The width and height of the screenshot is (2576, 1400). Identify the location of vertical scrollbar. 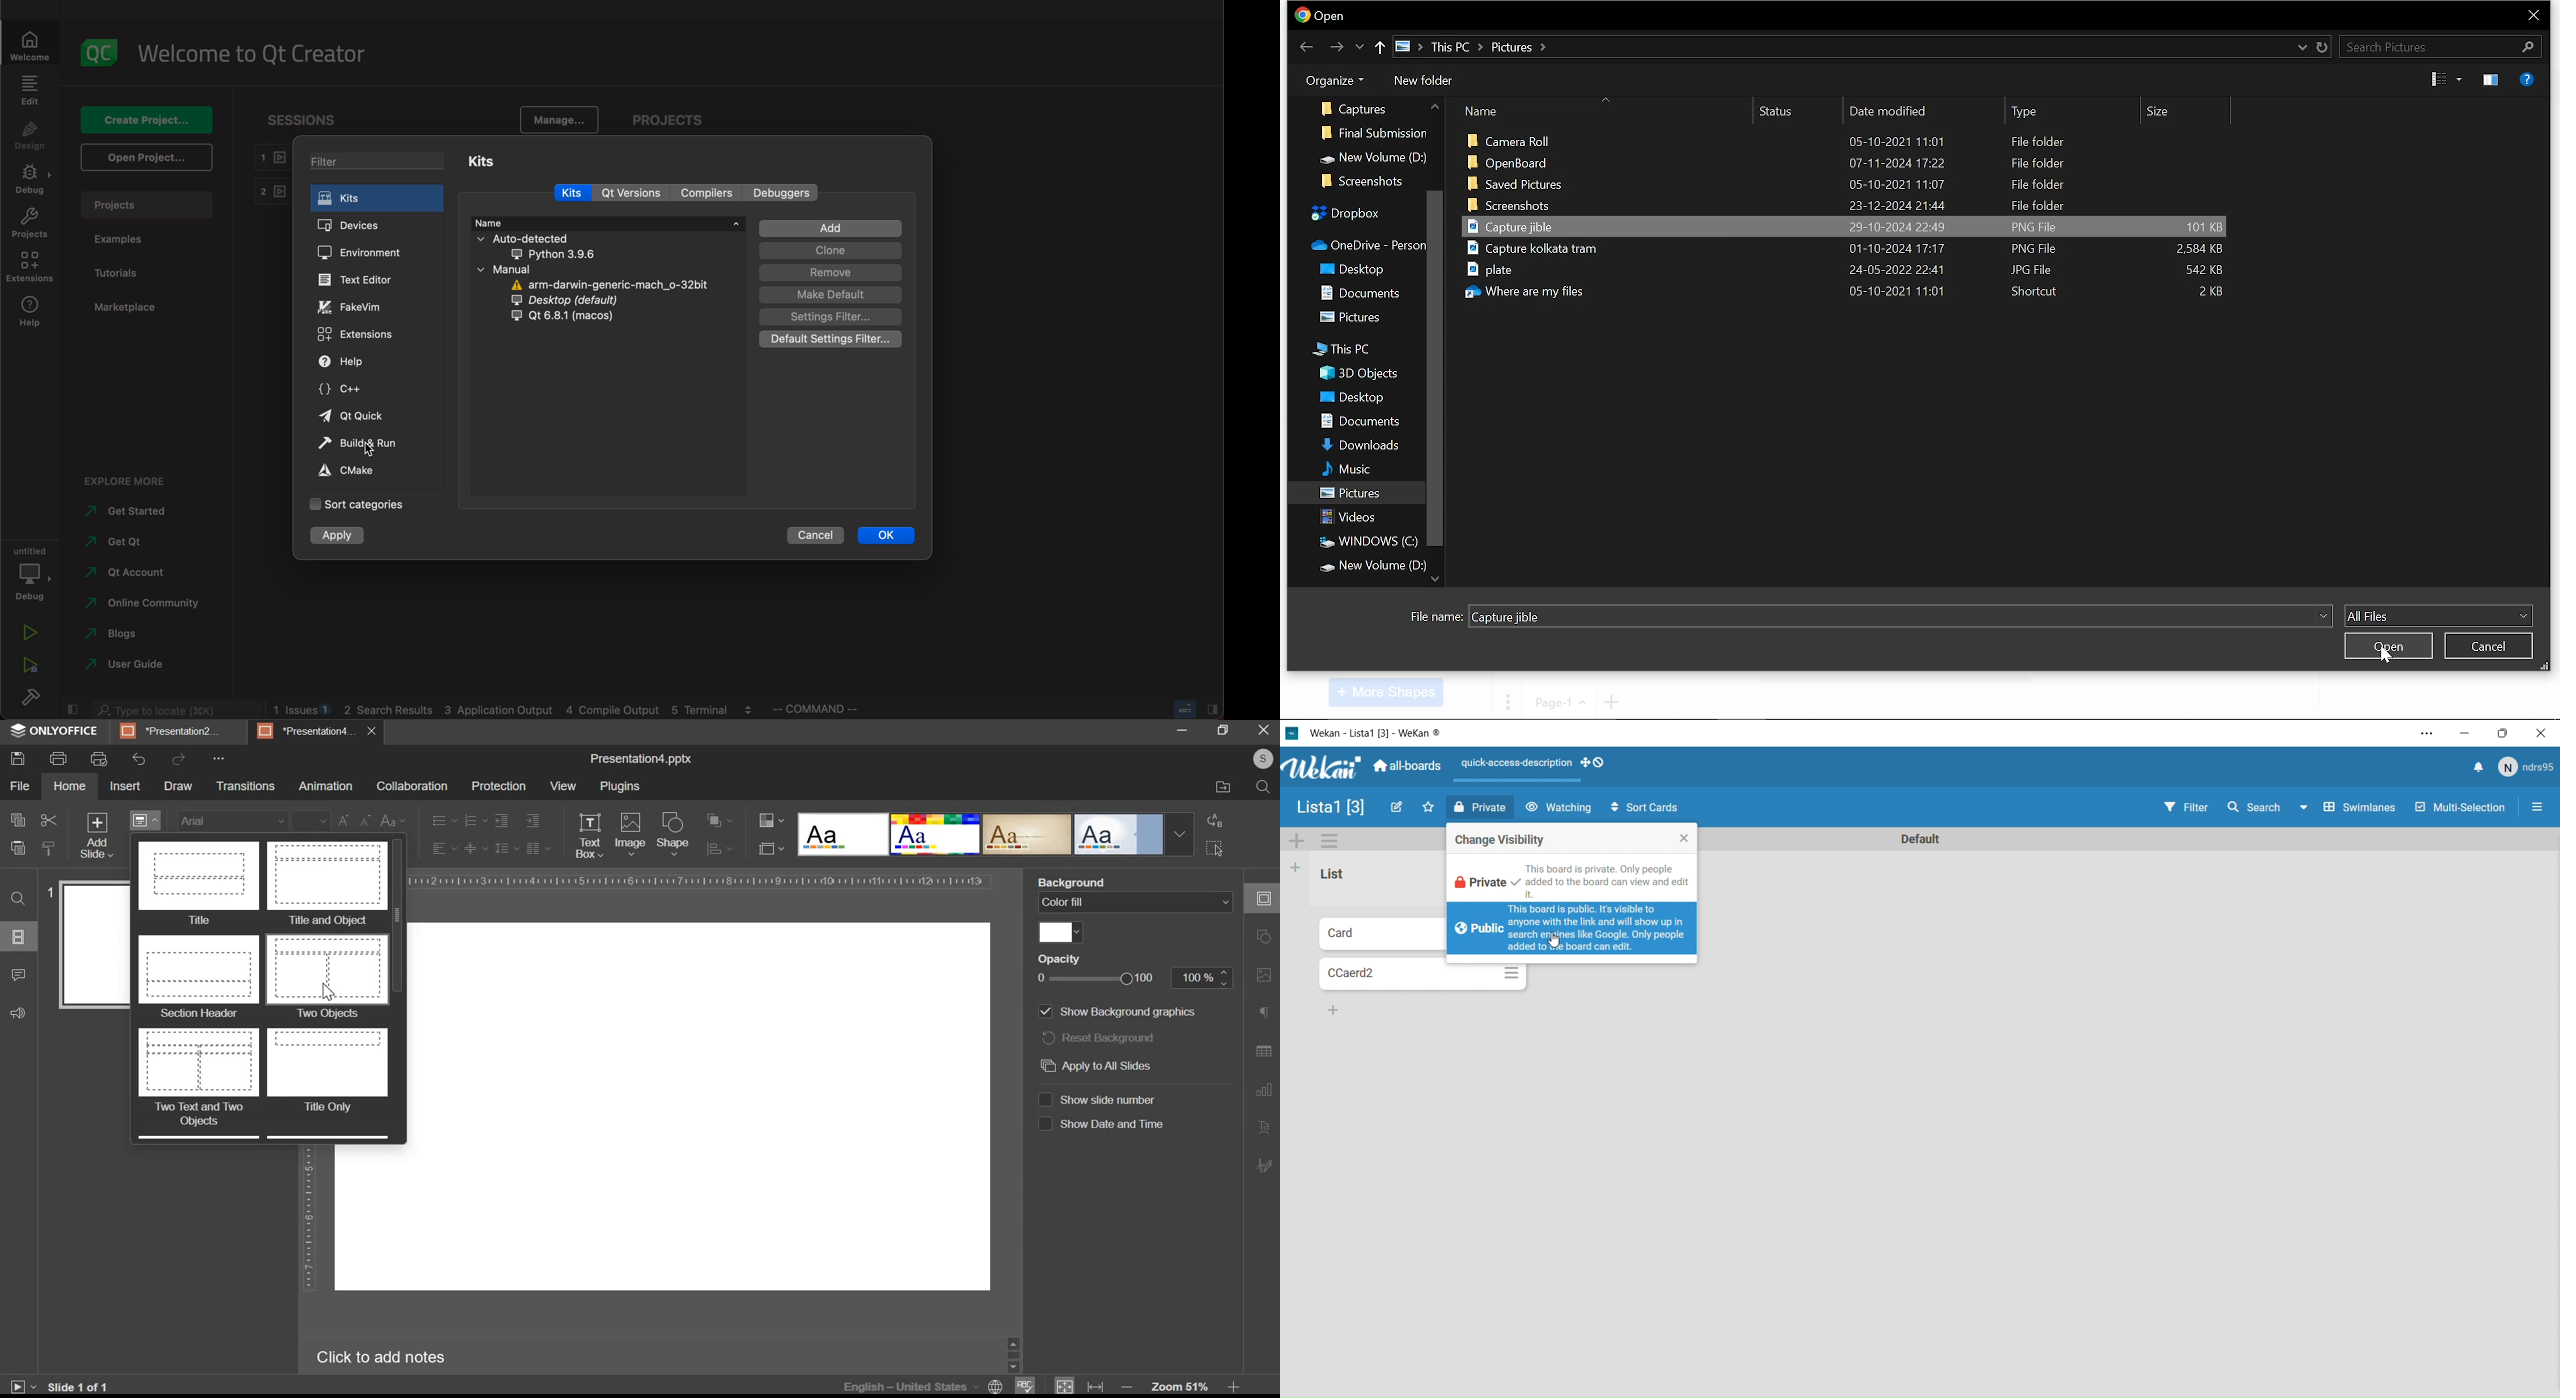
(1434, 371).